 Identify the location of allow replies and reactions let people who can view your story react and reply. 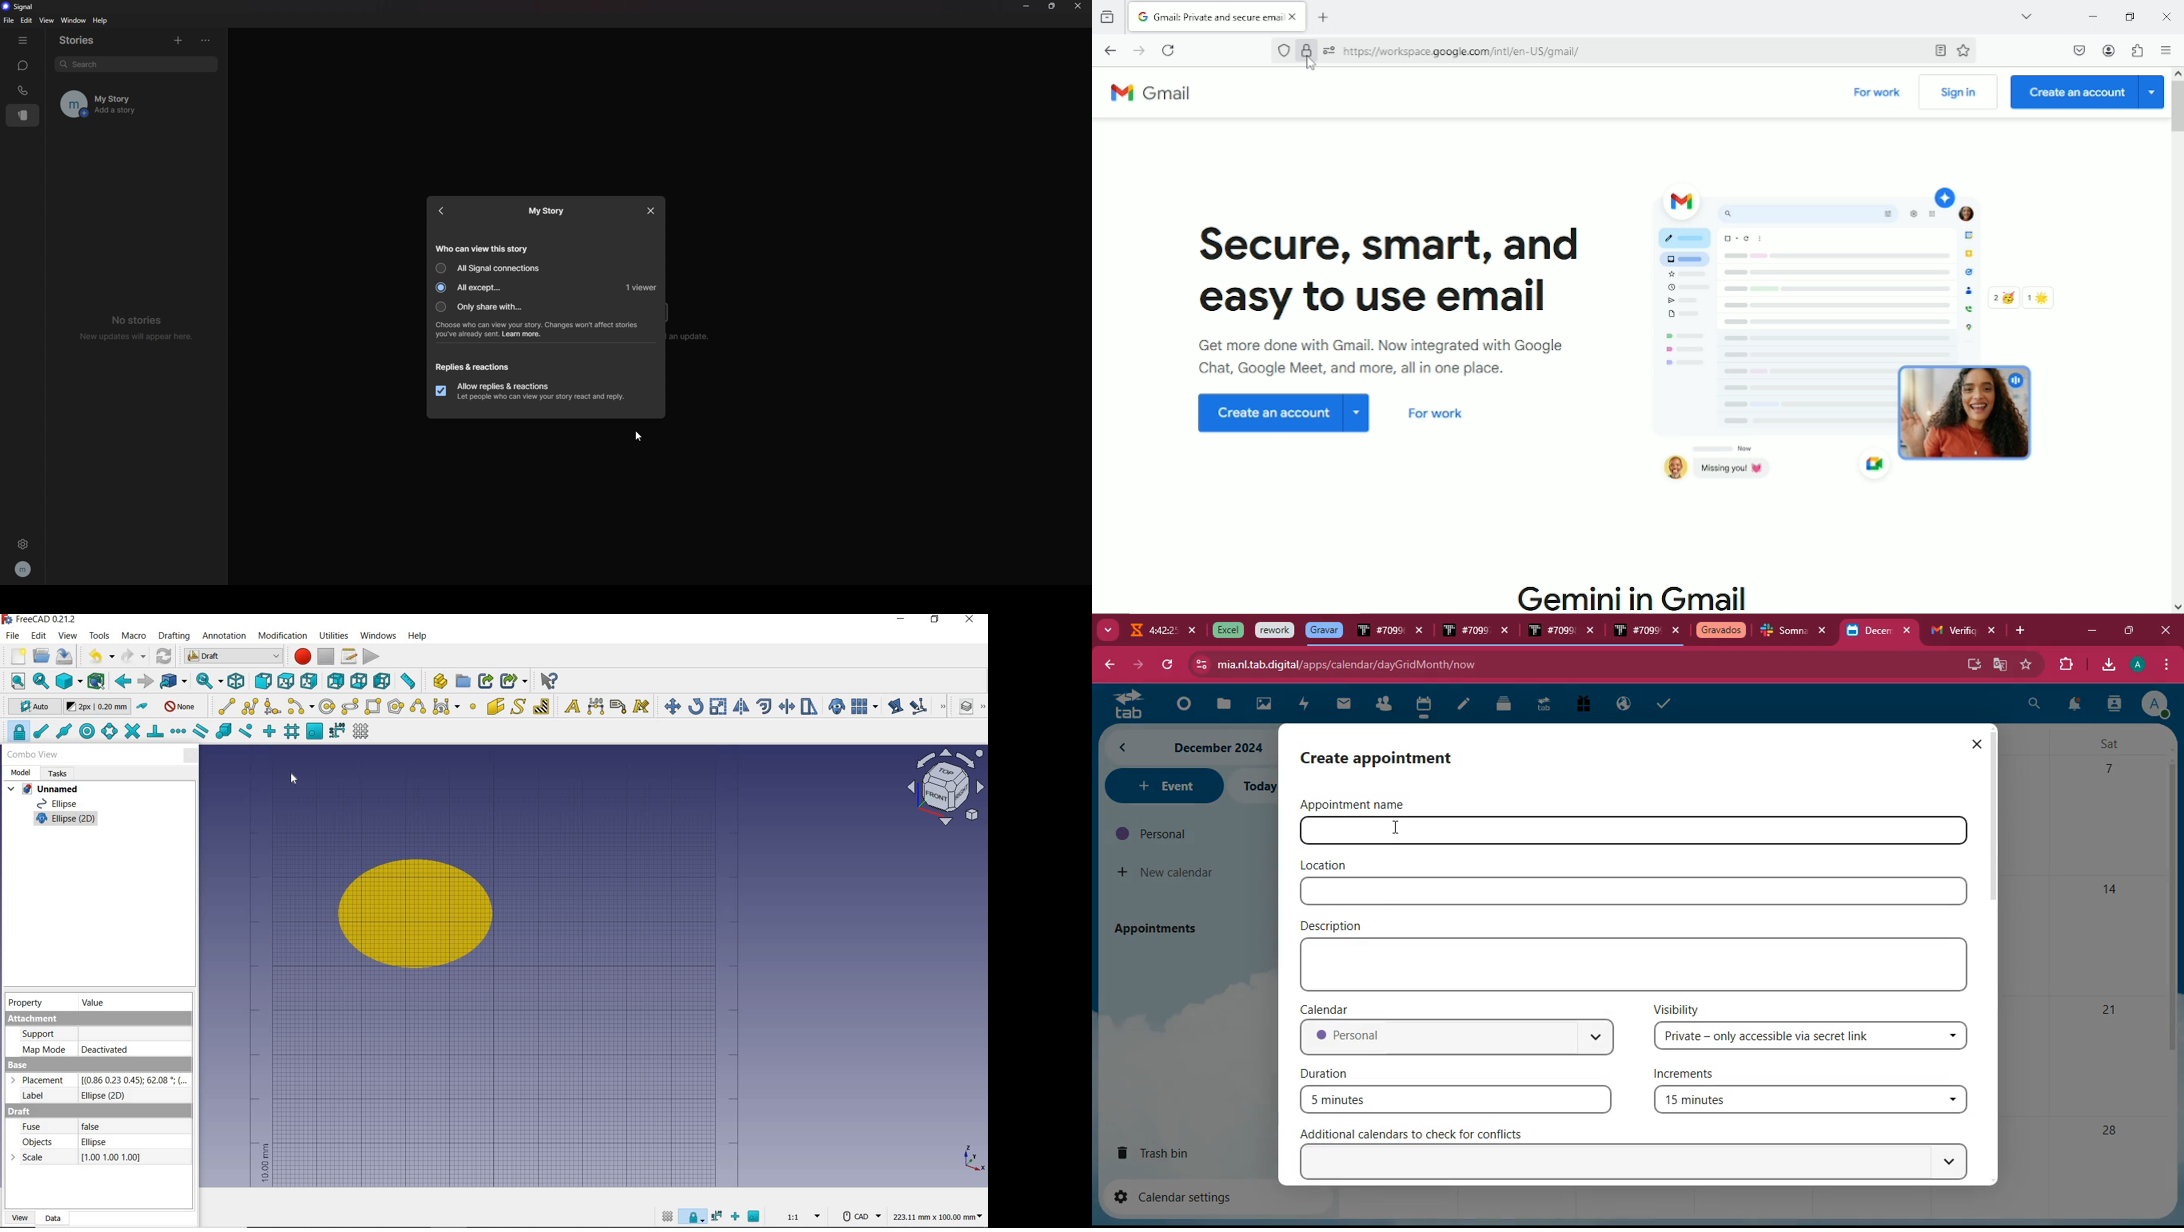
(540, 392).